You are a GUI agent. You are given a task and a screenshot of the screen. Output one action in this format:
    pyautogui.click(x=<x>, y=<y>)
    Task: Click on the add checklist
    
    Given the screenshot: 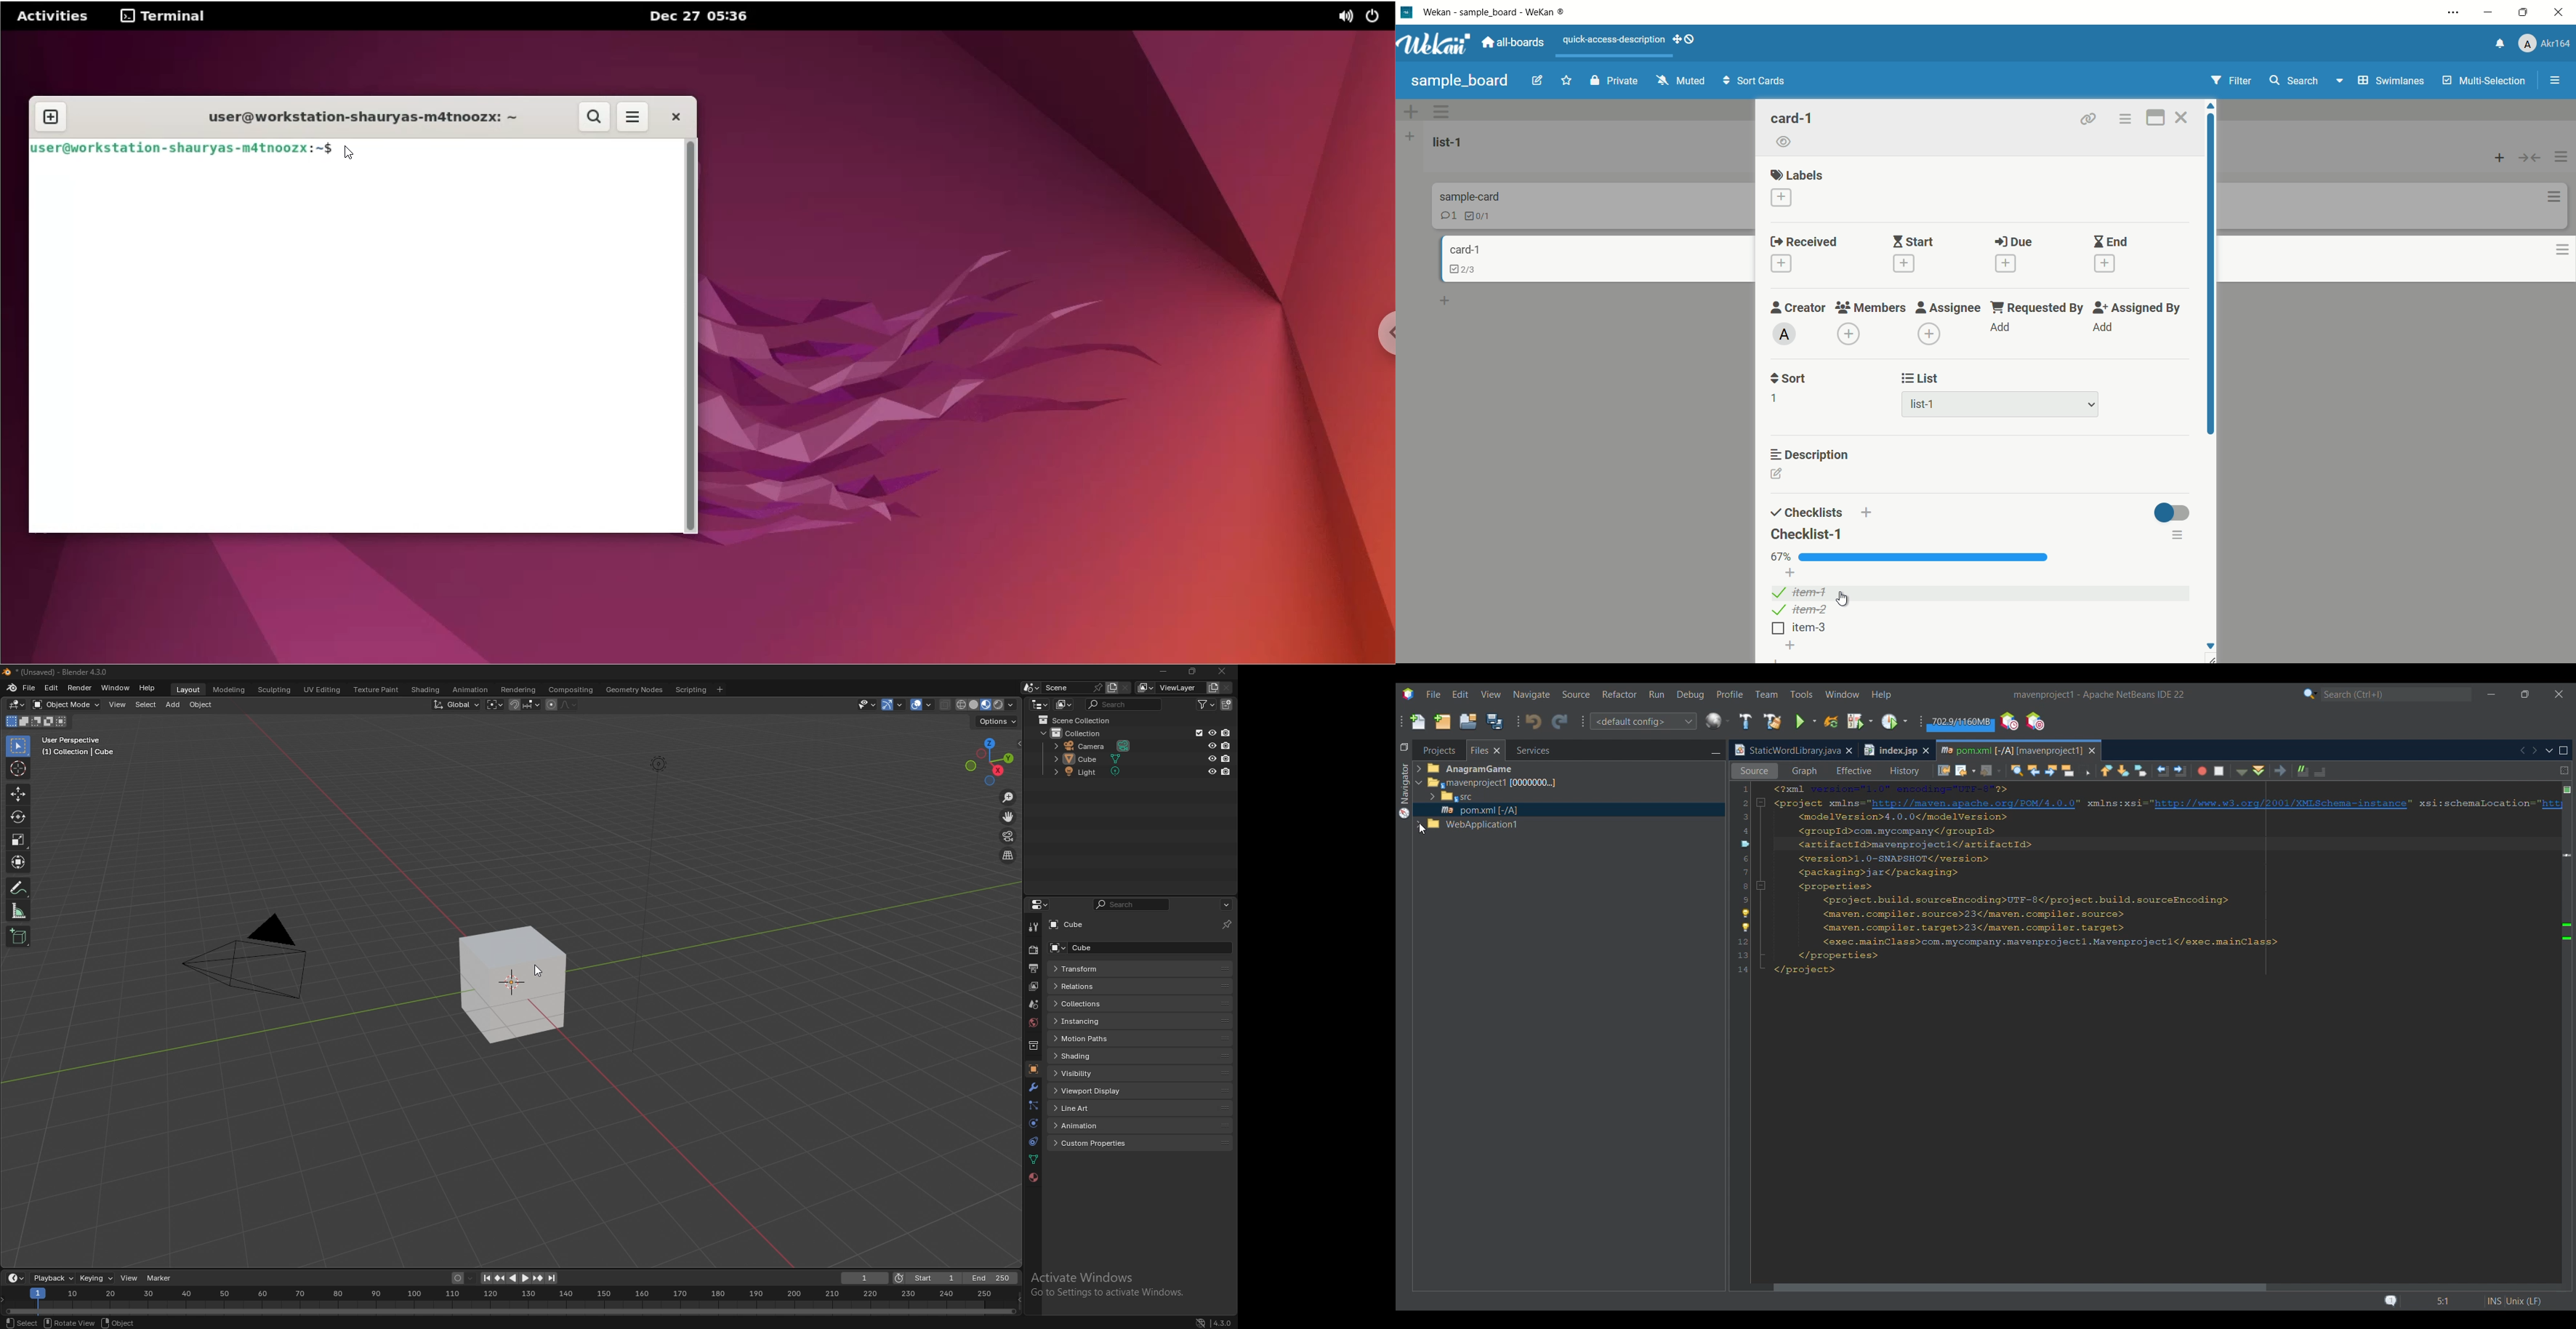 What is the action you would take?
    pyautogui.click(x=1866, y=514)
    